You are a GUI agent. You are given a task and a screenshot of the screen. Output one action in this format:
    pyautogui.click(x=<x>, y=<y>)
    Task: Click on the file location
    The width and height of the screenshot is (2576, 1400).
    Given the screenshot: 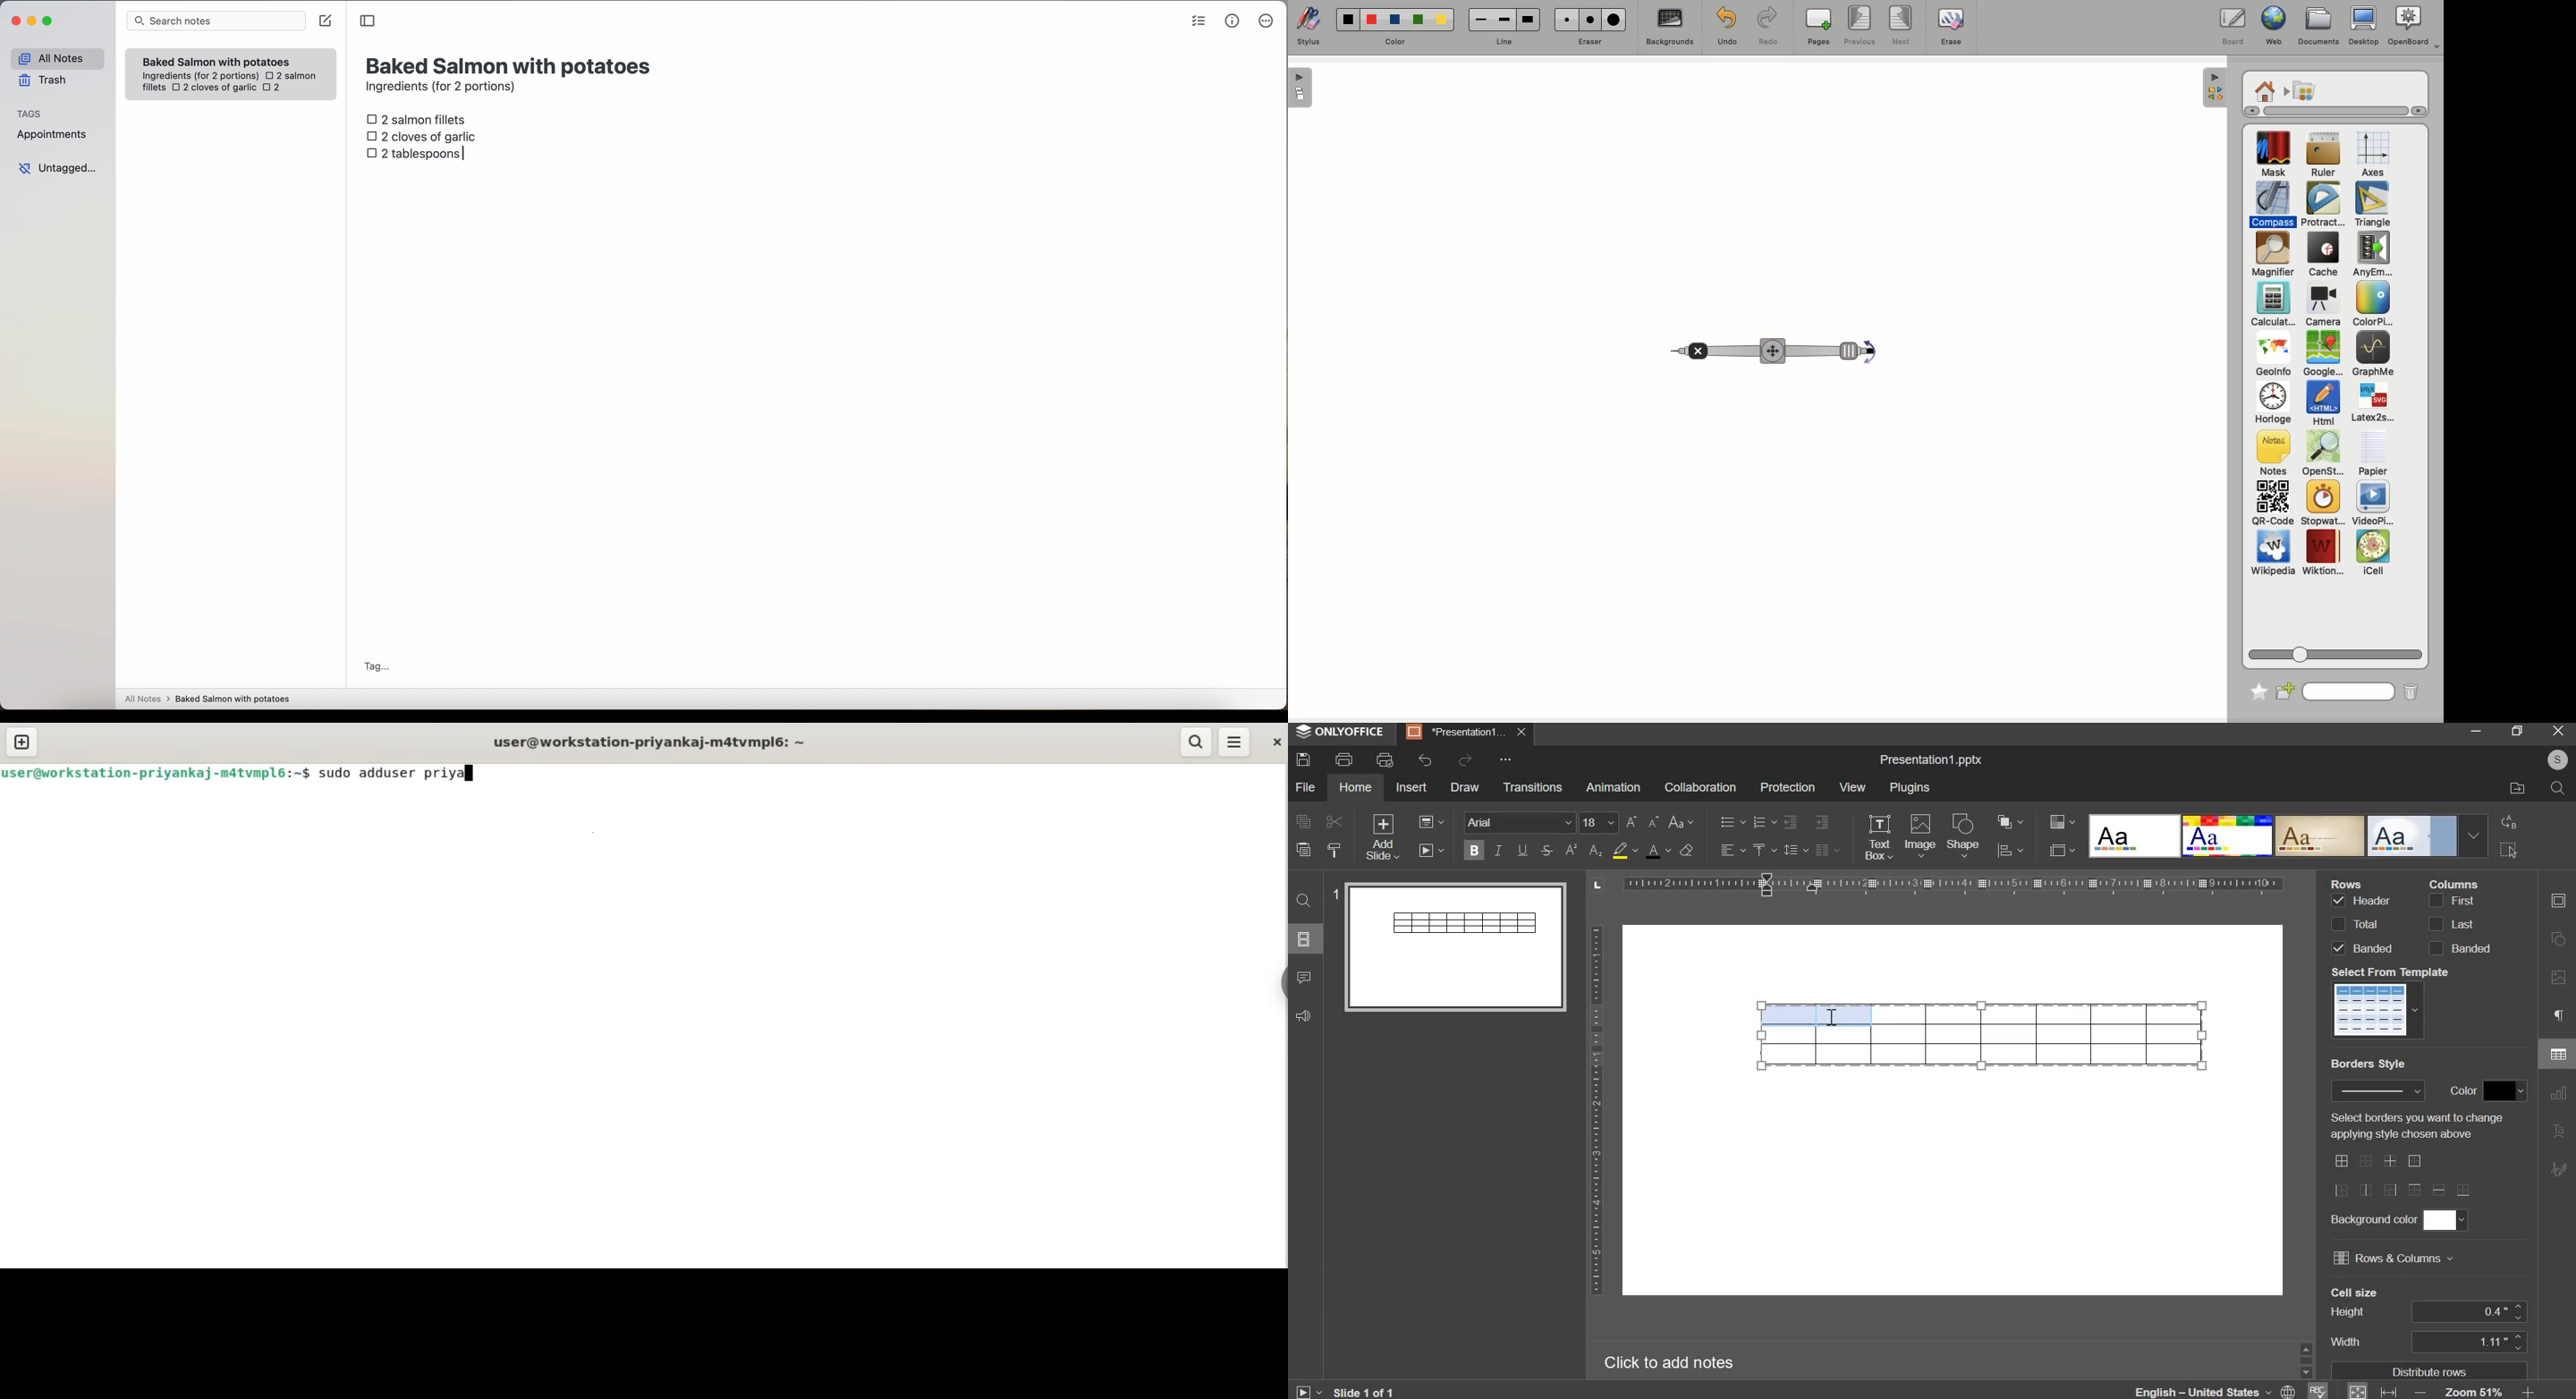 What is the action you would take?
    pyautogui.click(x=2517, y=787)
    